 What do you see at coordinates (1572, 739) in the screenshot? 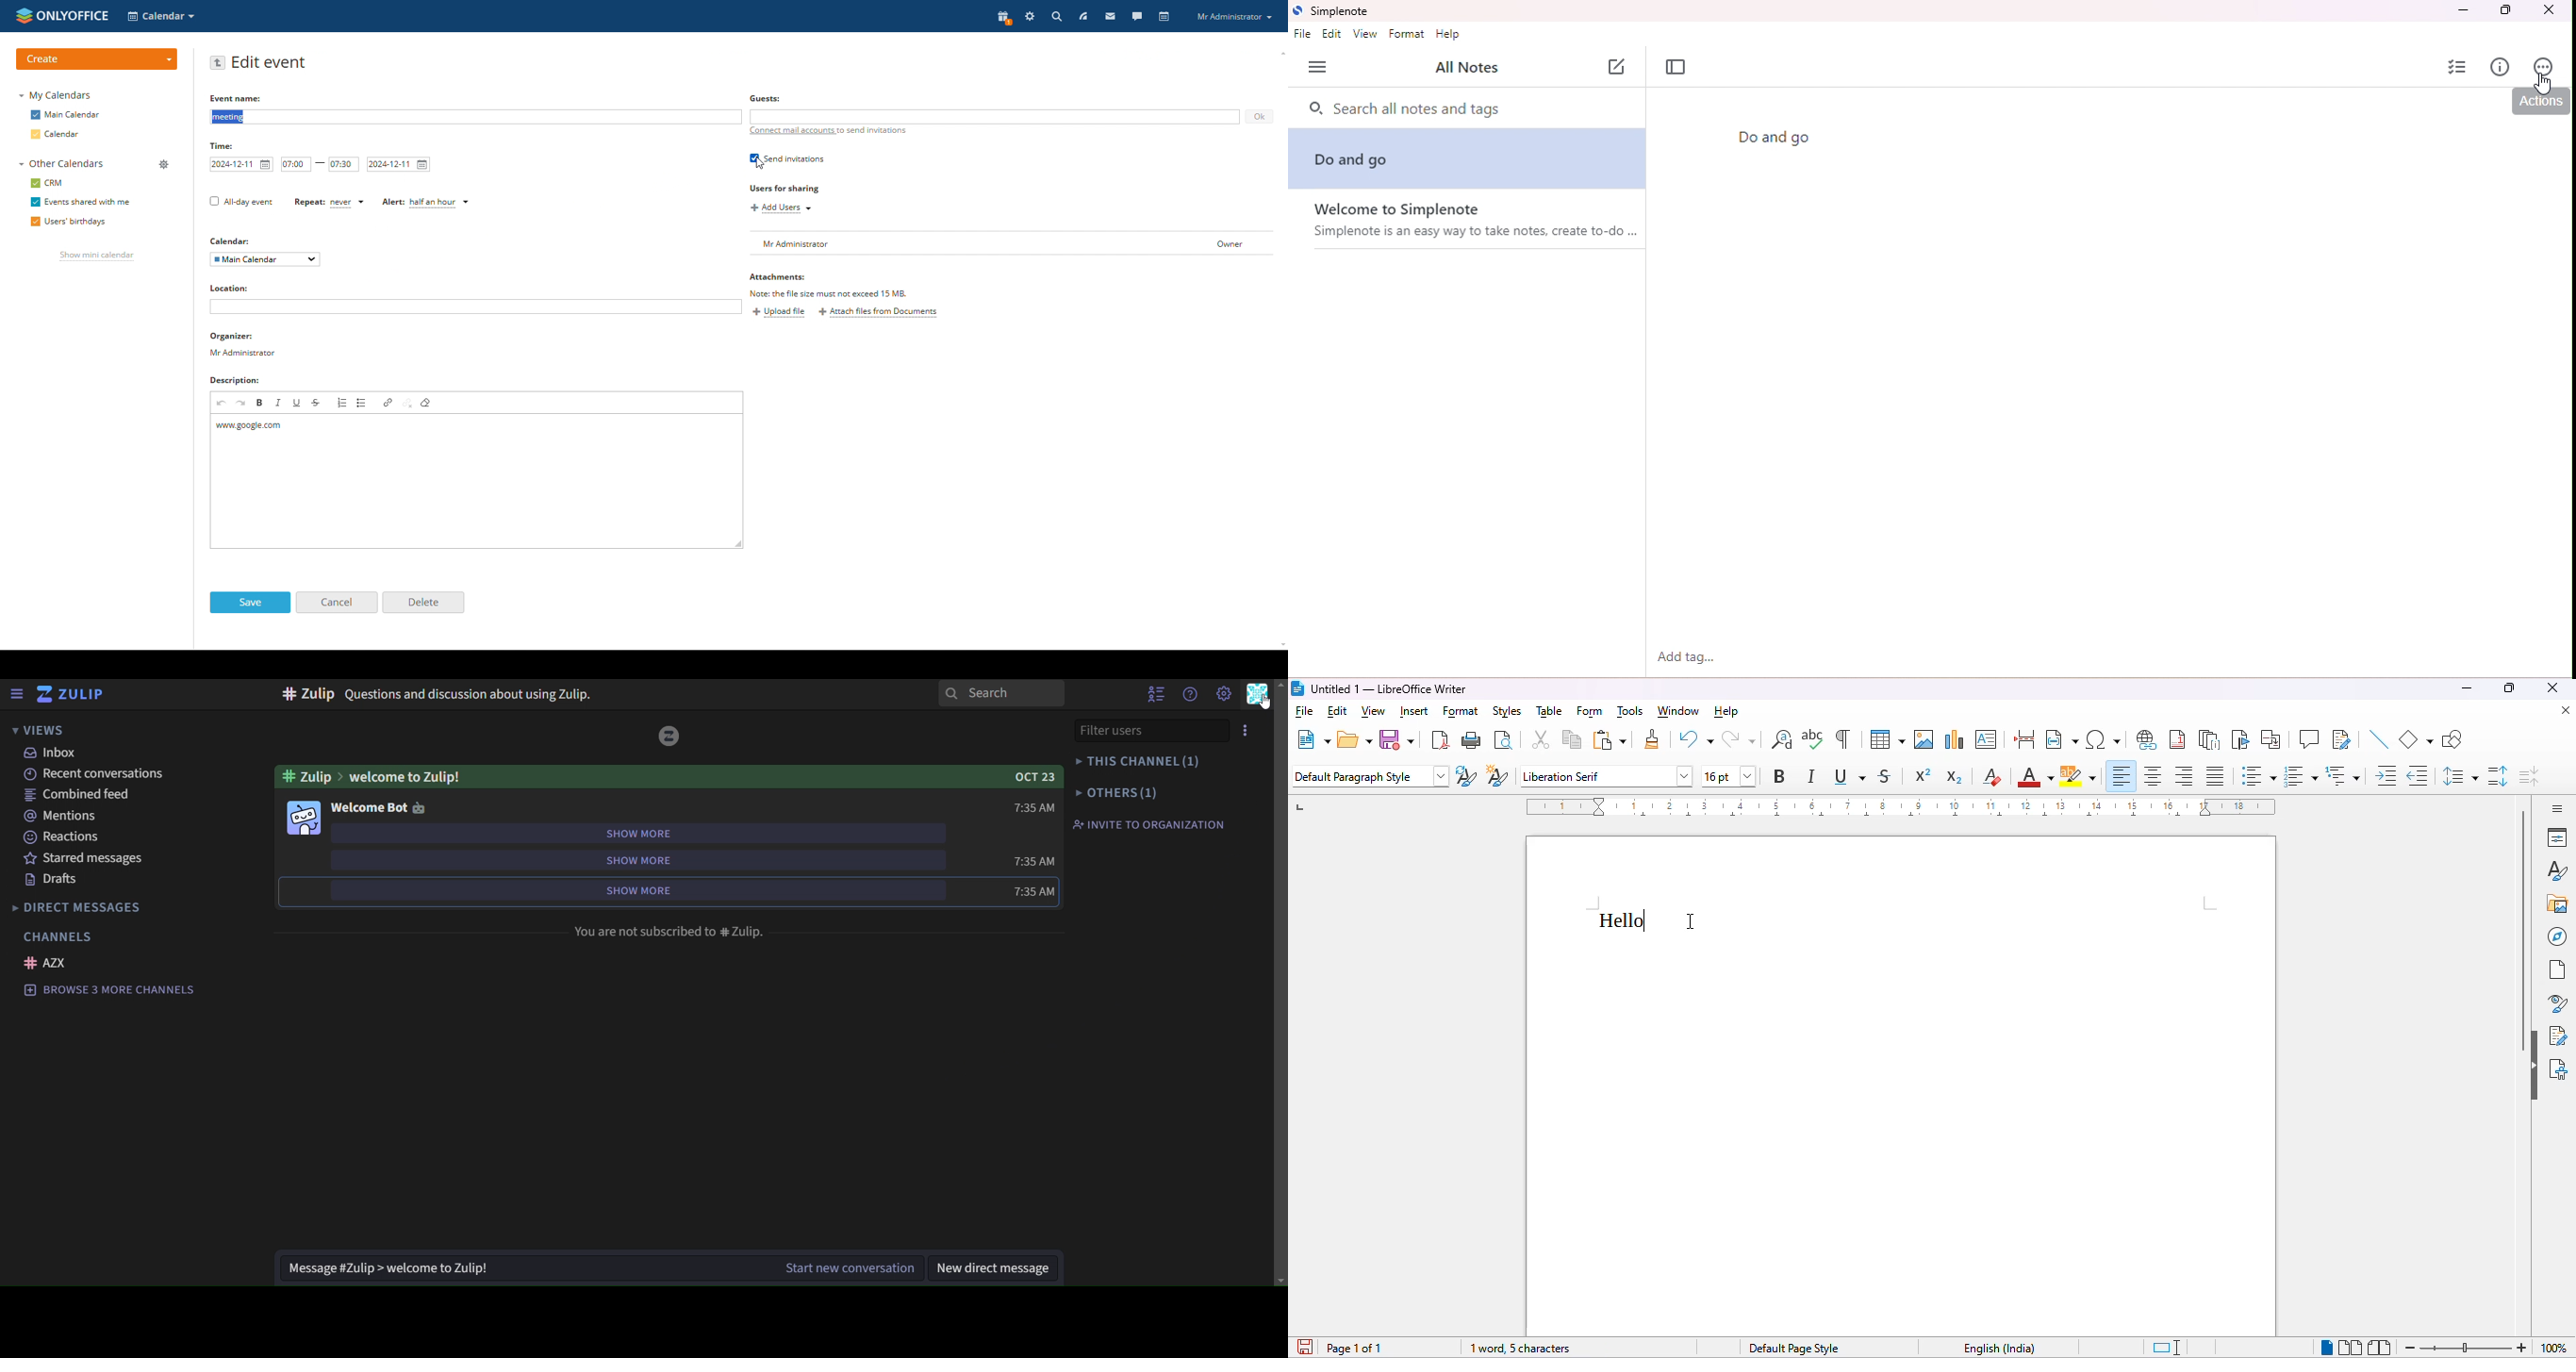
I see `copy` at bounding box center [1572, 739].